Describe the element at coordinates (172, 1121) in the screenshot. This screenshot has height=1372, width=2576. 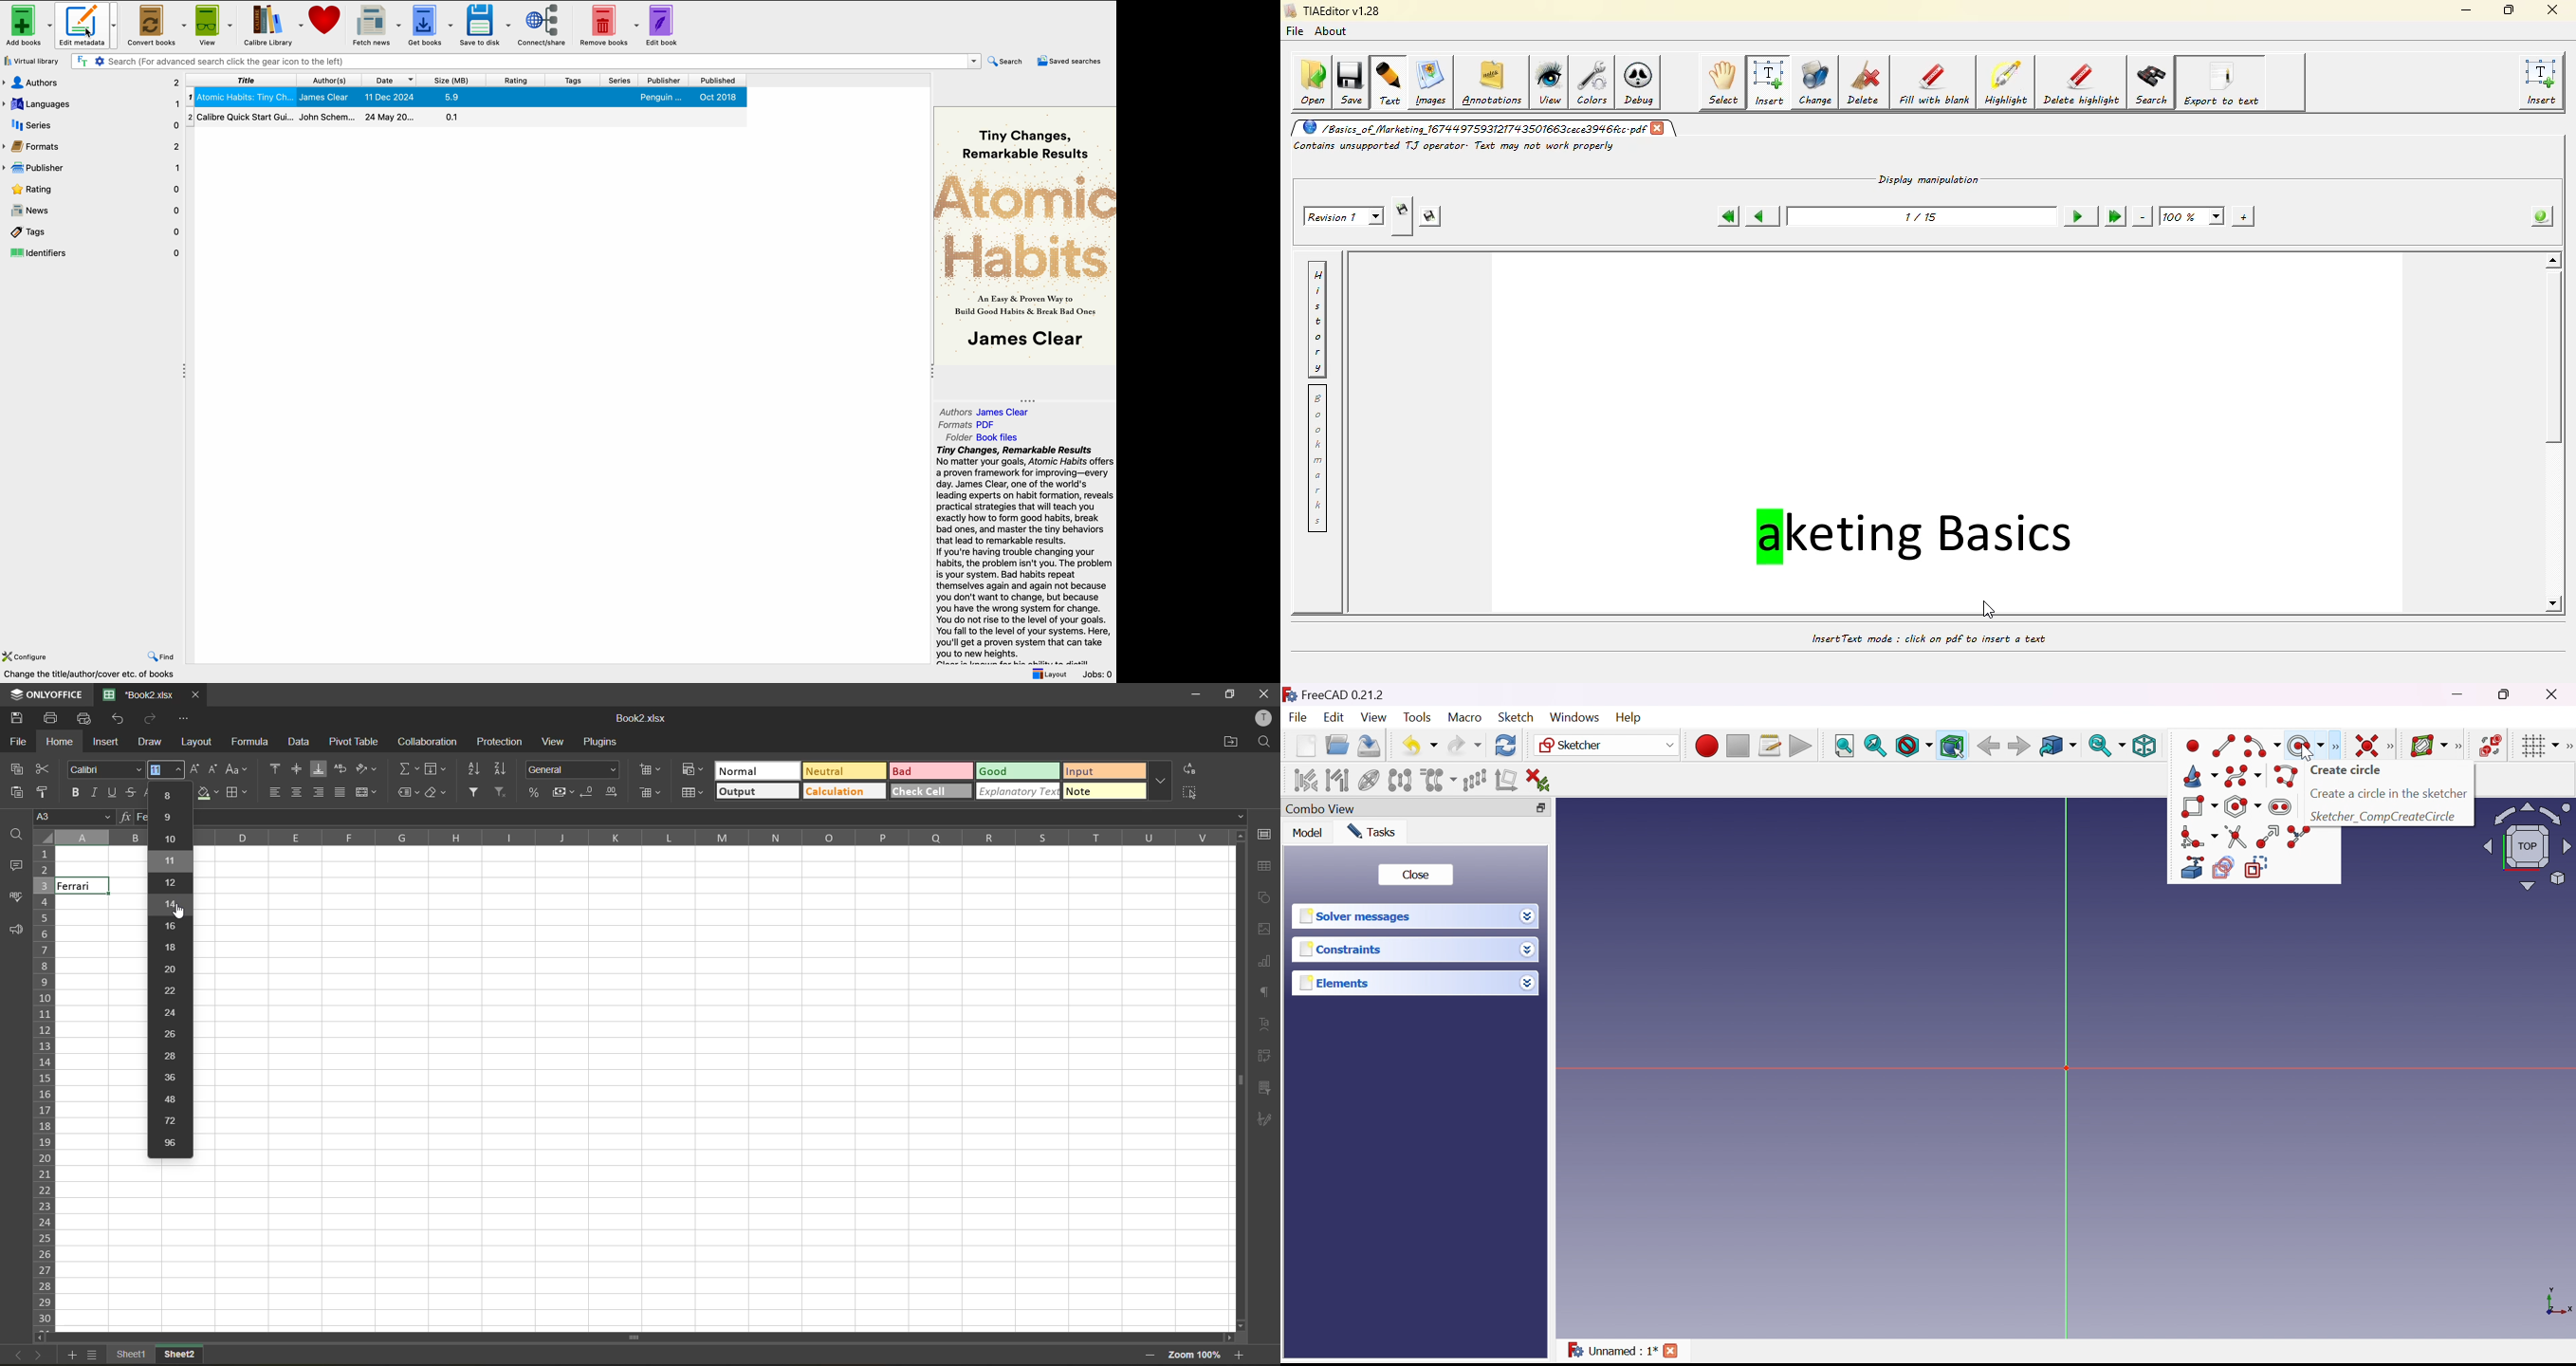
I see `72` at that location.